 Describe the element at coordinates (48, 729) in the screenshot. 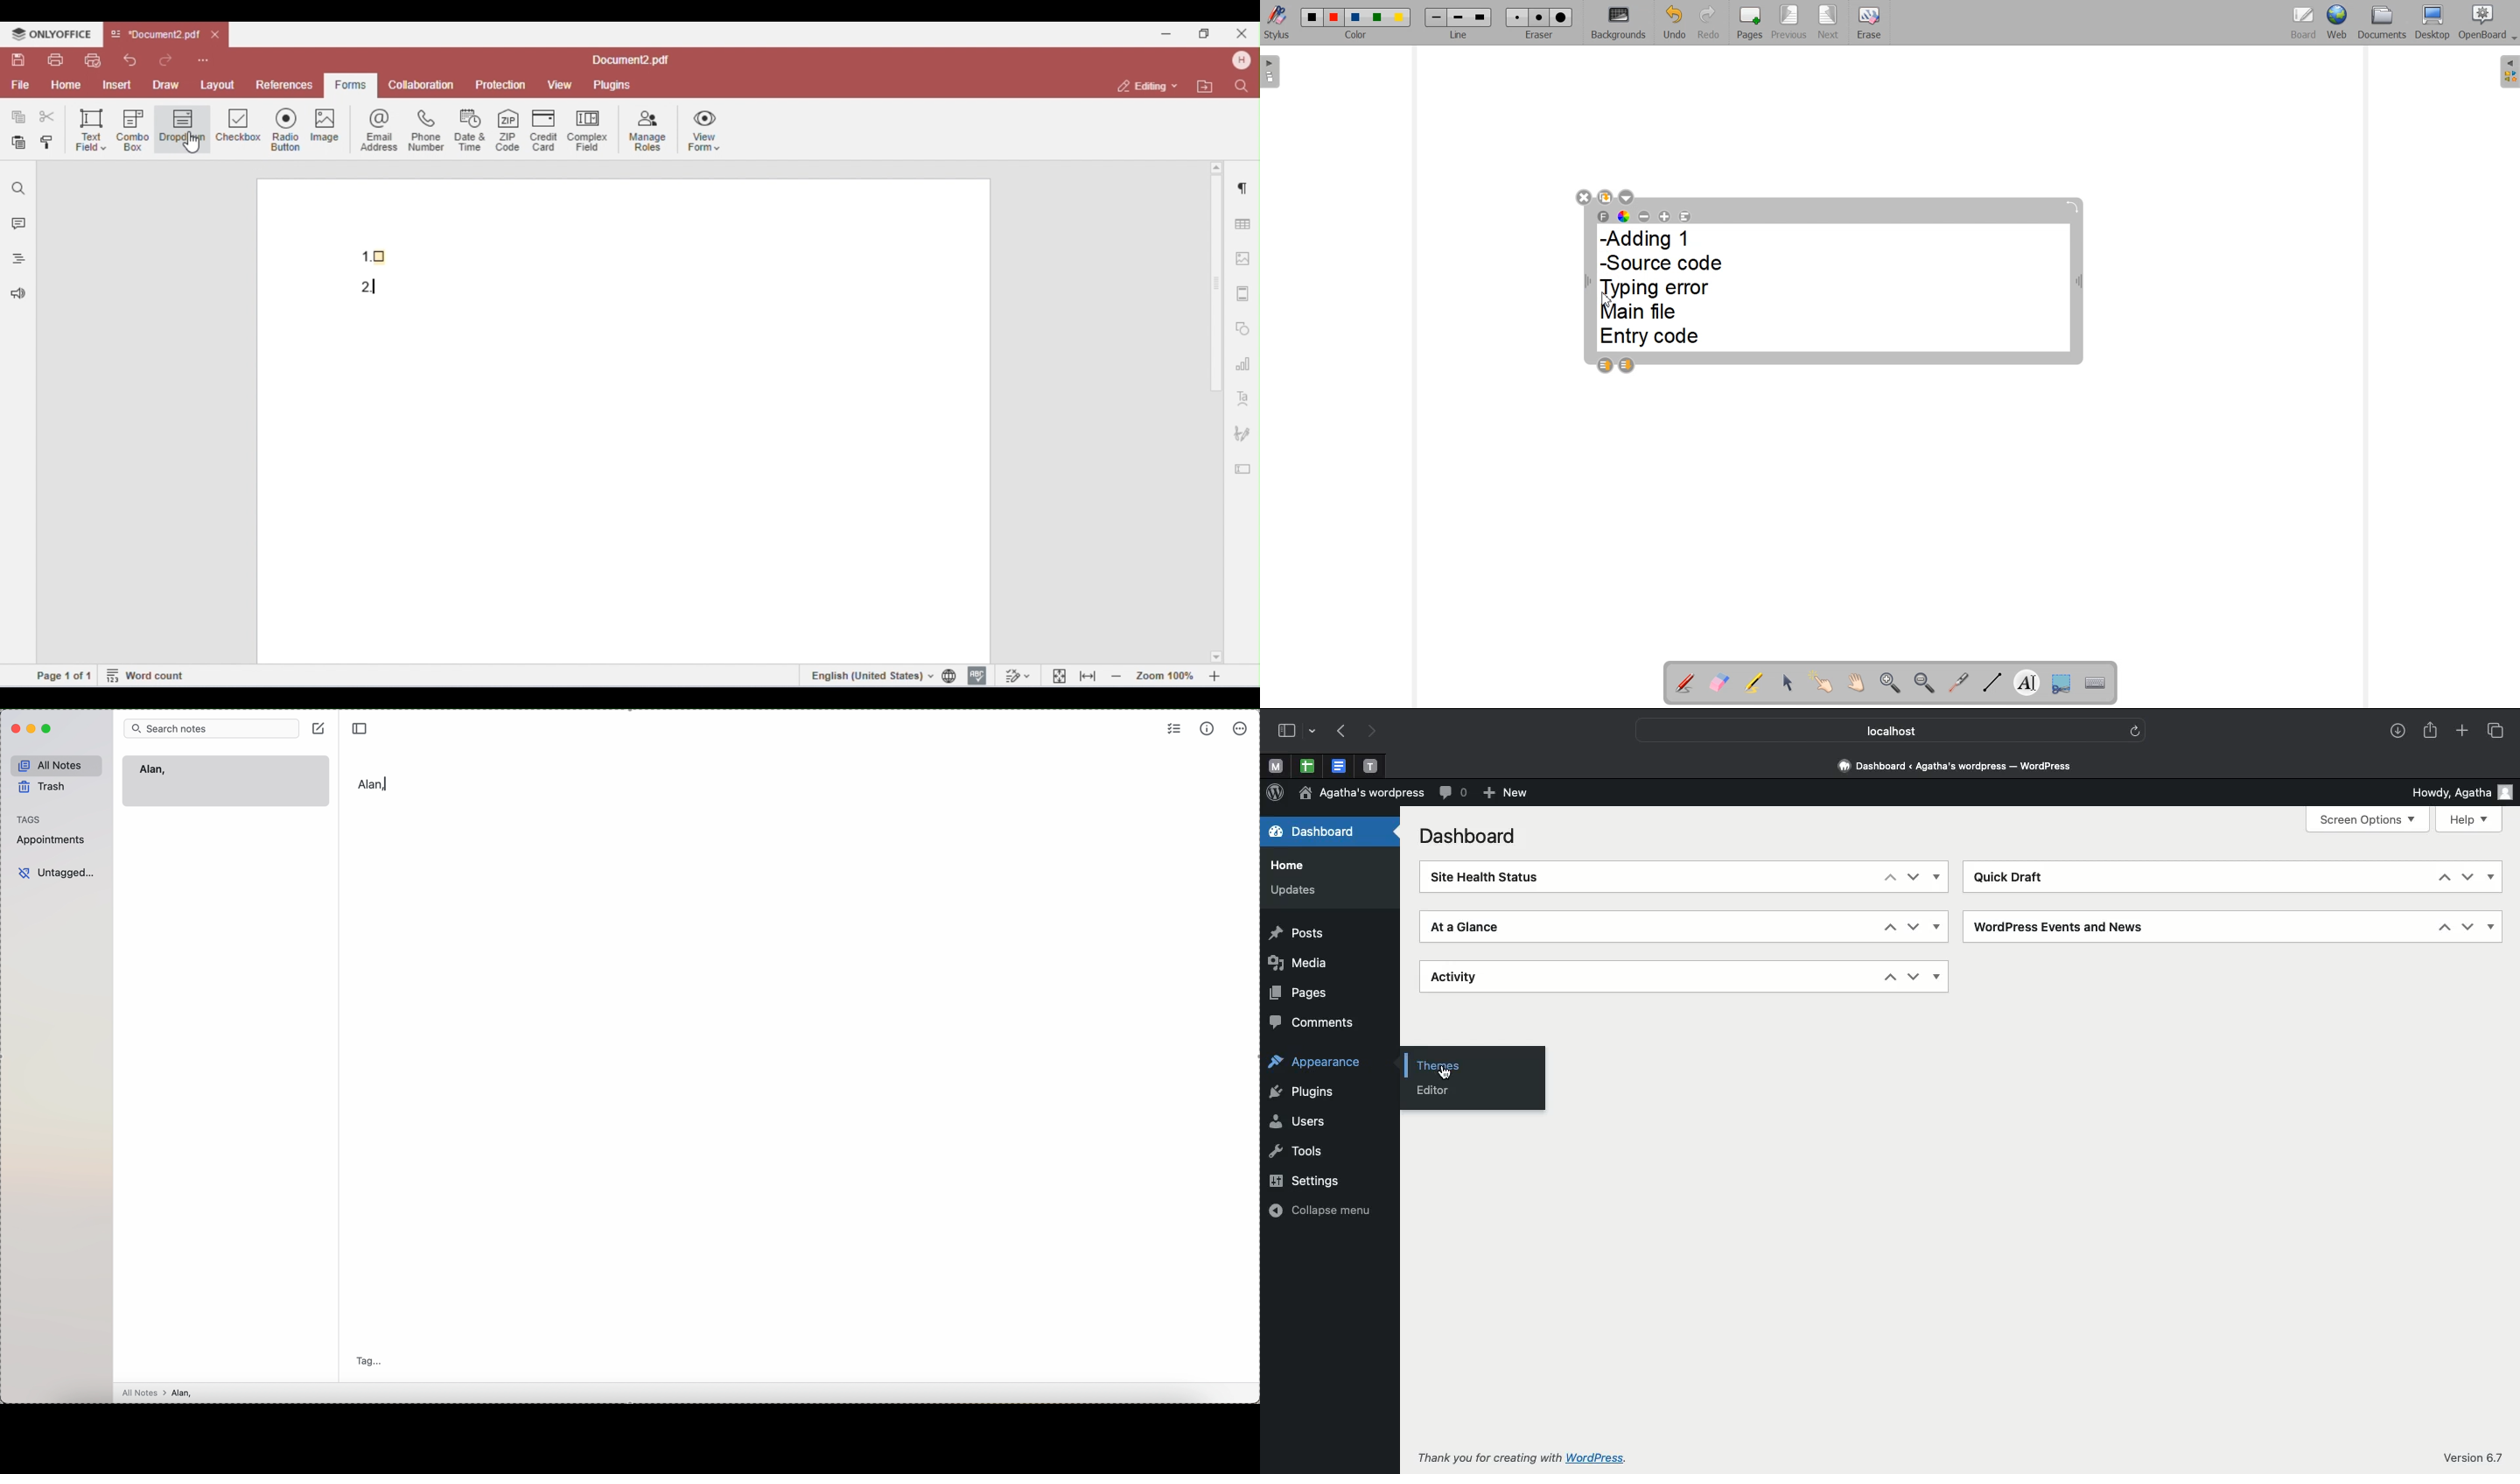

I see `maximize` at that location.